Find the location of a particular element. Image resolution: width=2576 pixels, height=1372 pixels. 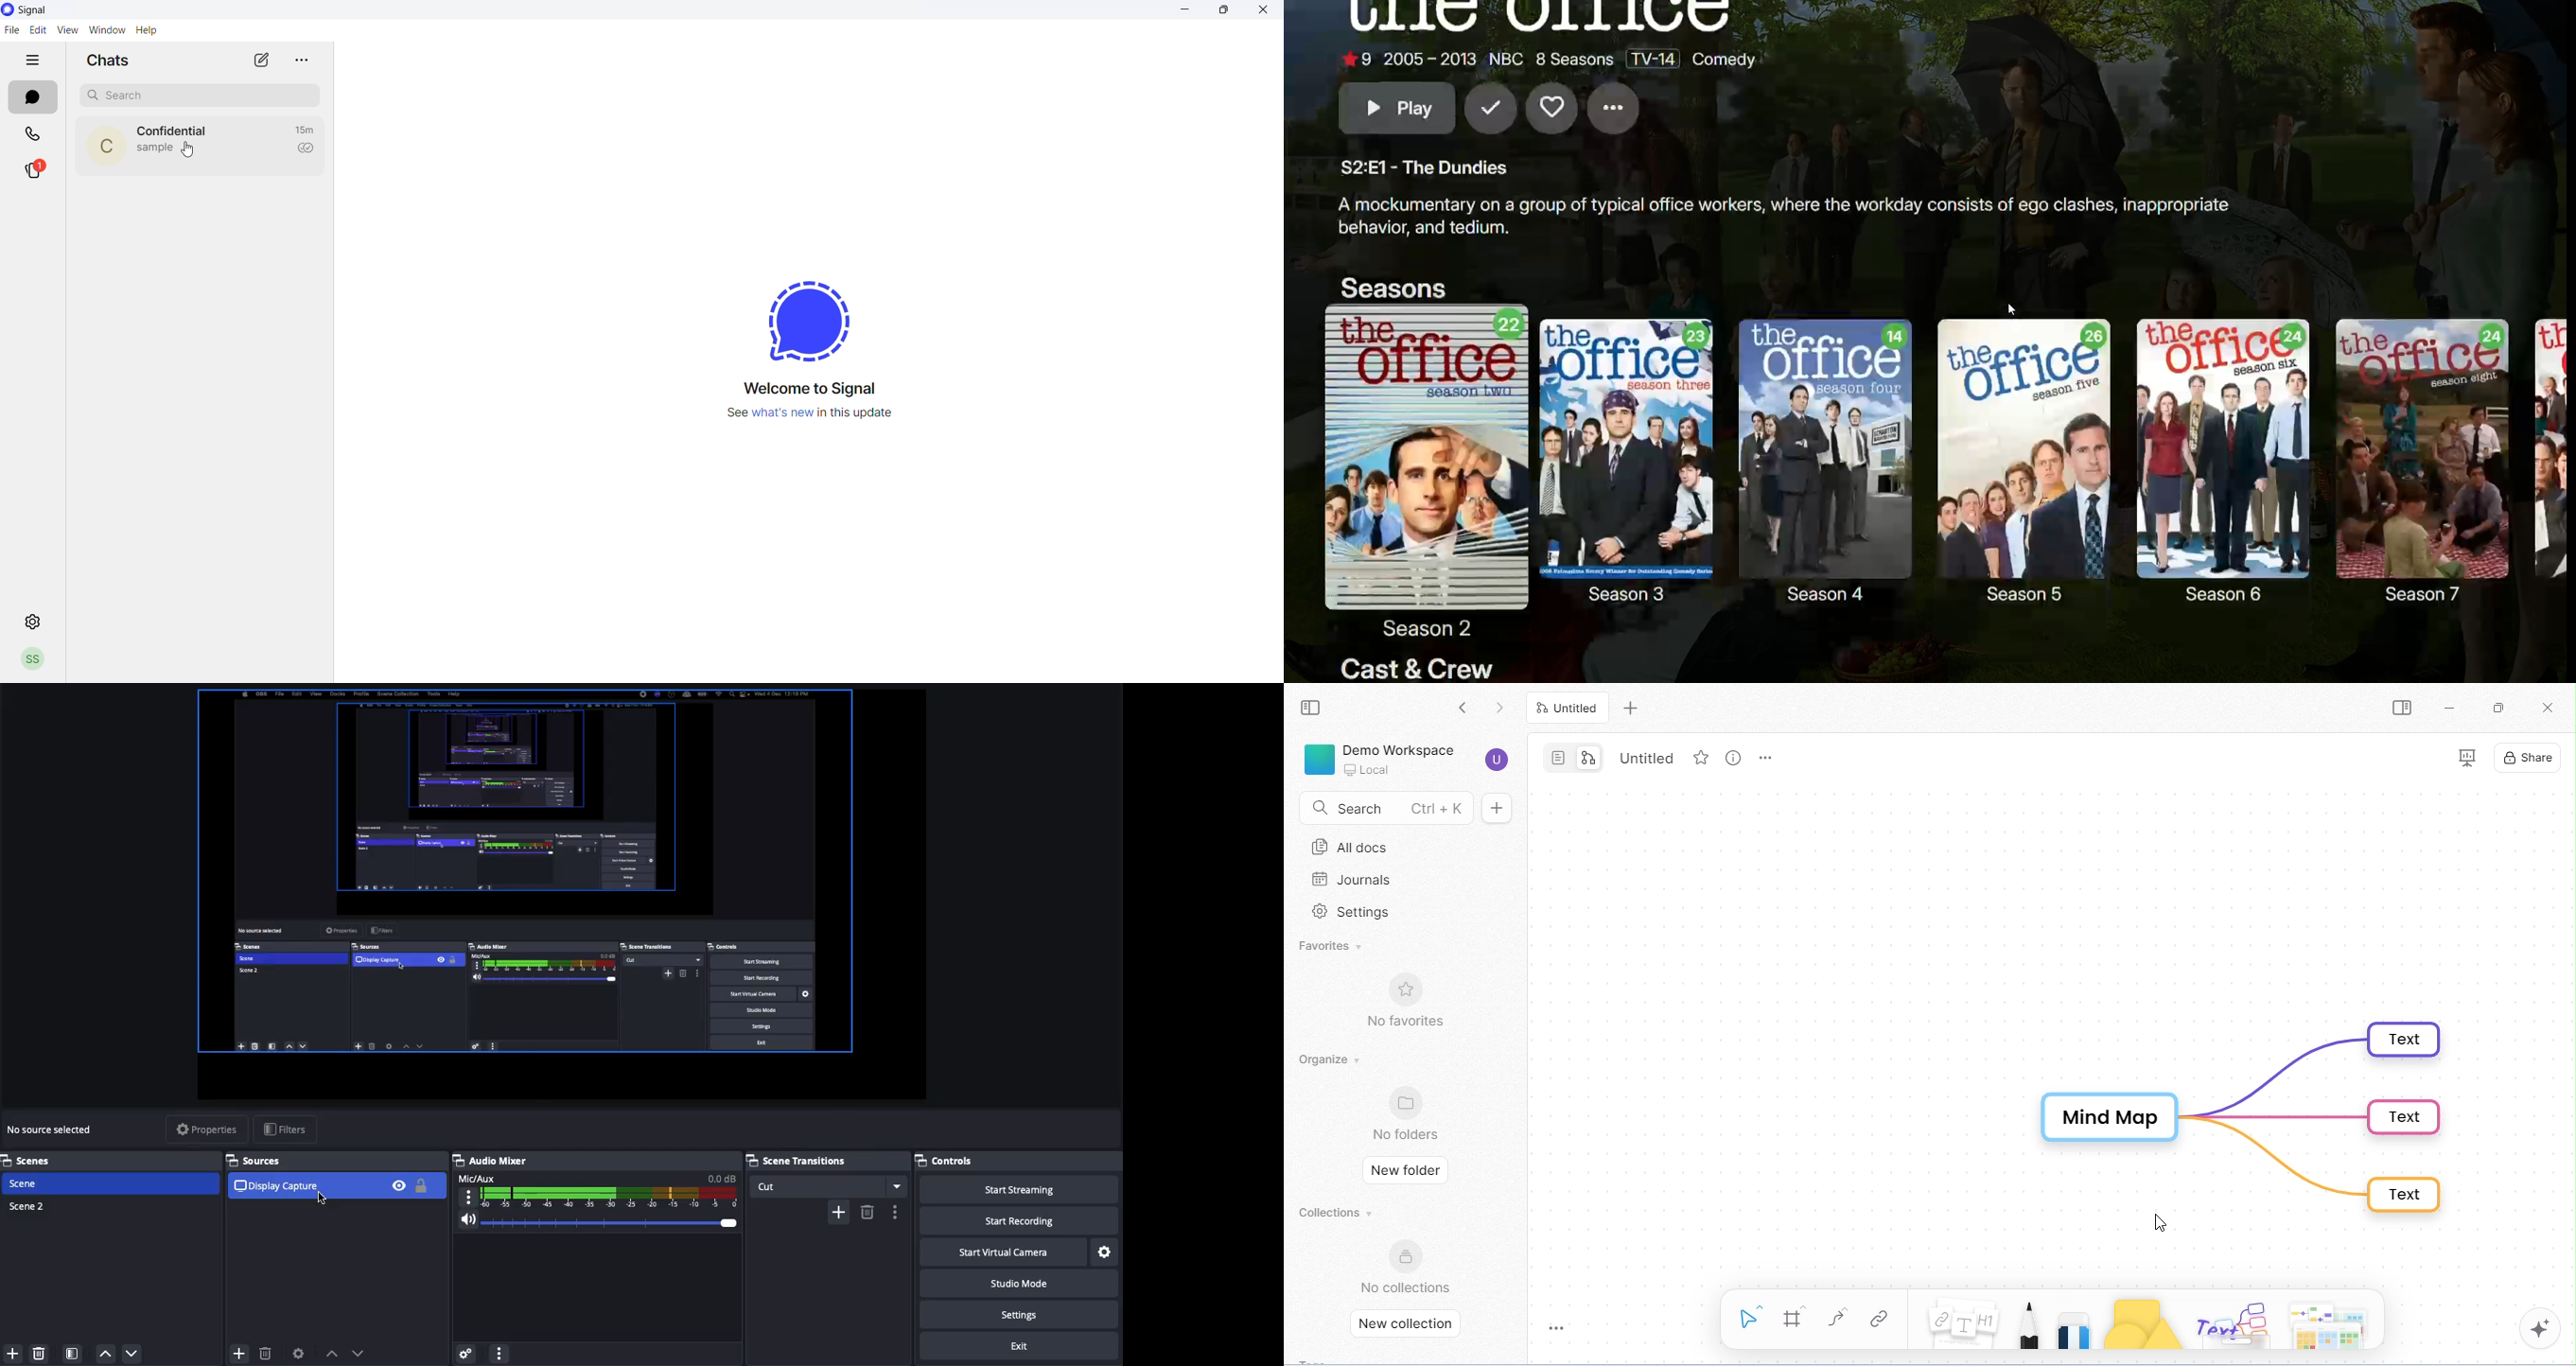

Scene 1 is located at coordinates (26, 1182).